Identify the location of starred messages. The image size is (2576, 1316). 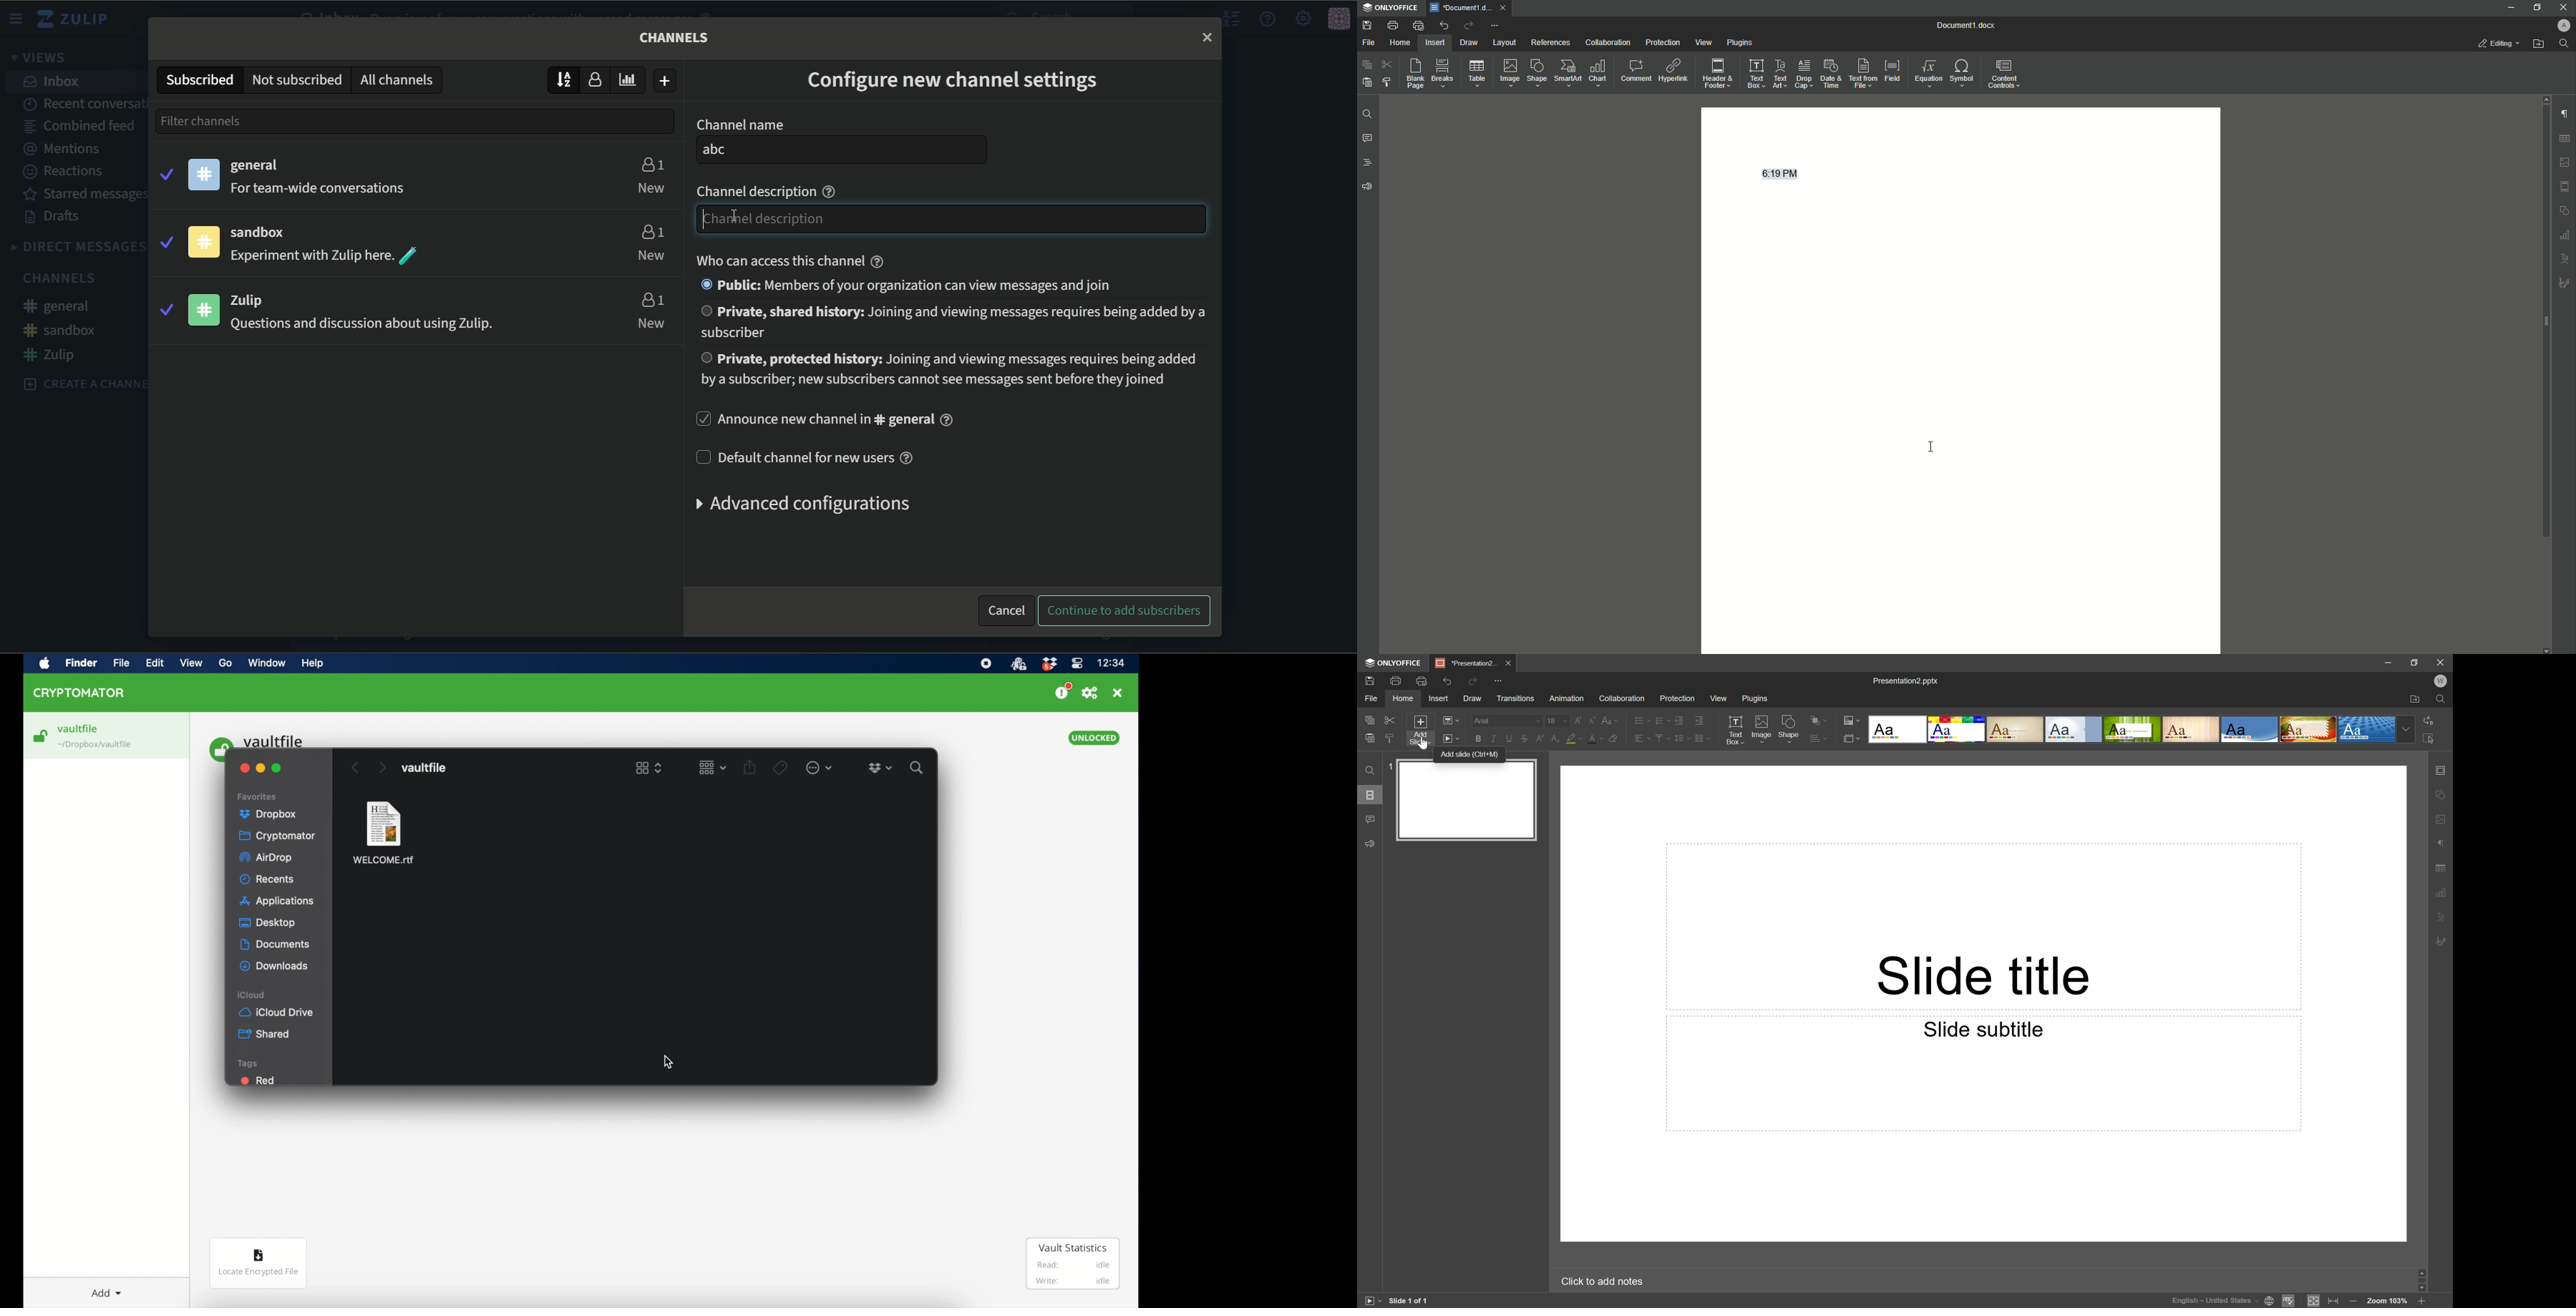
(74, 196).